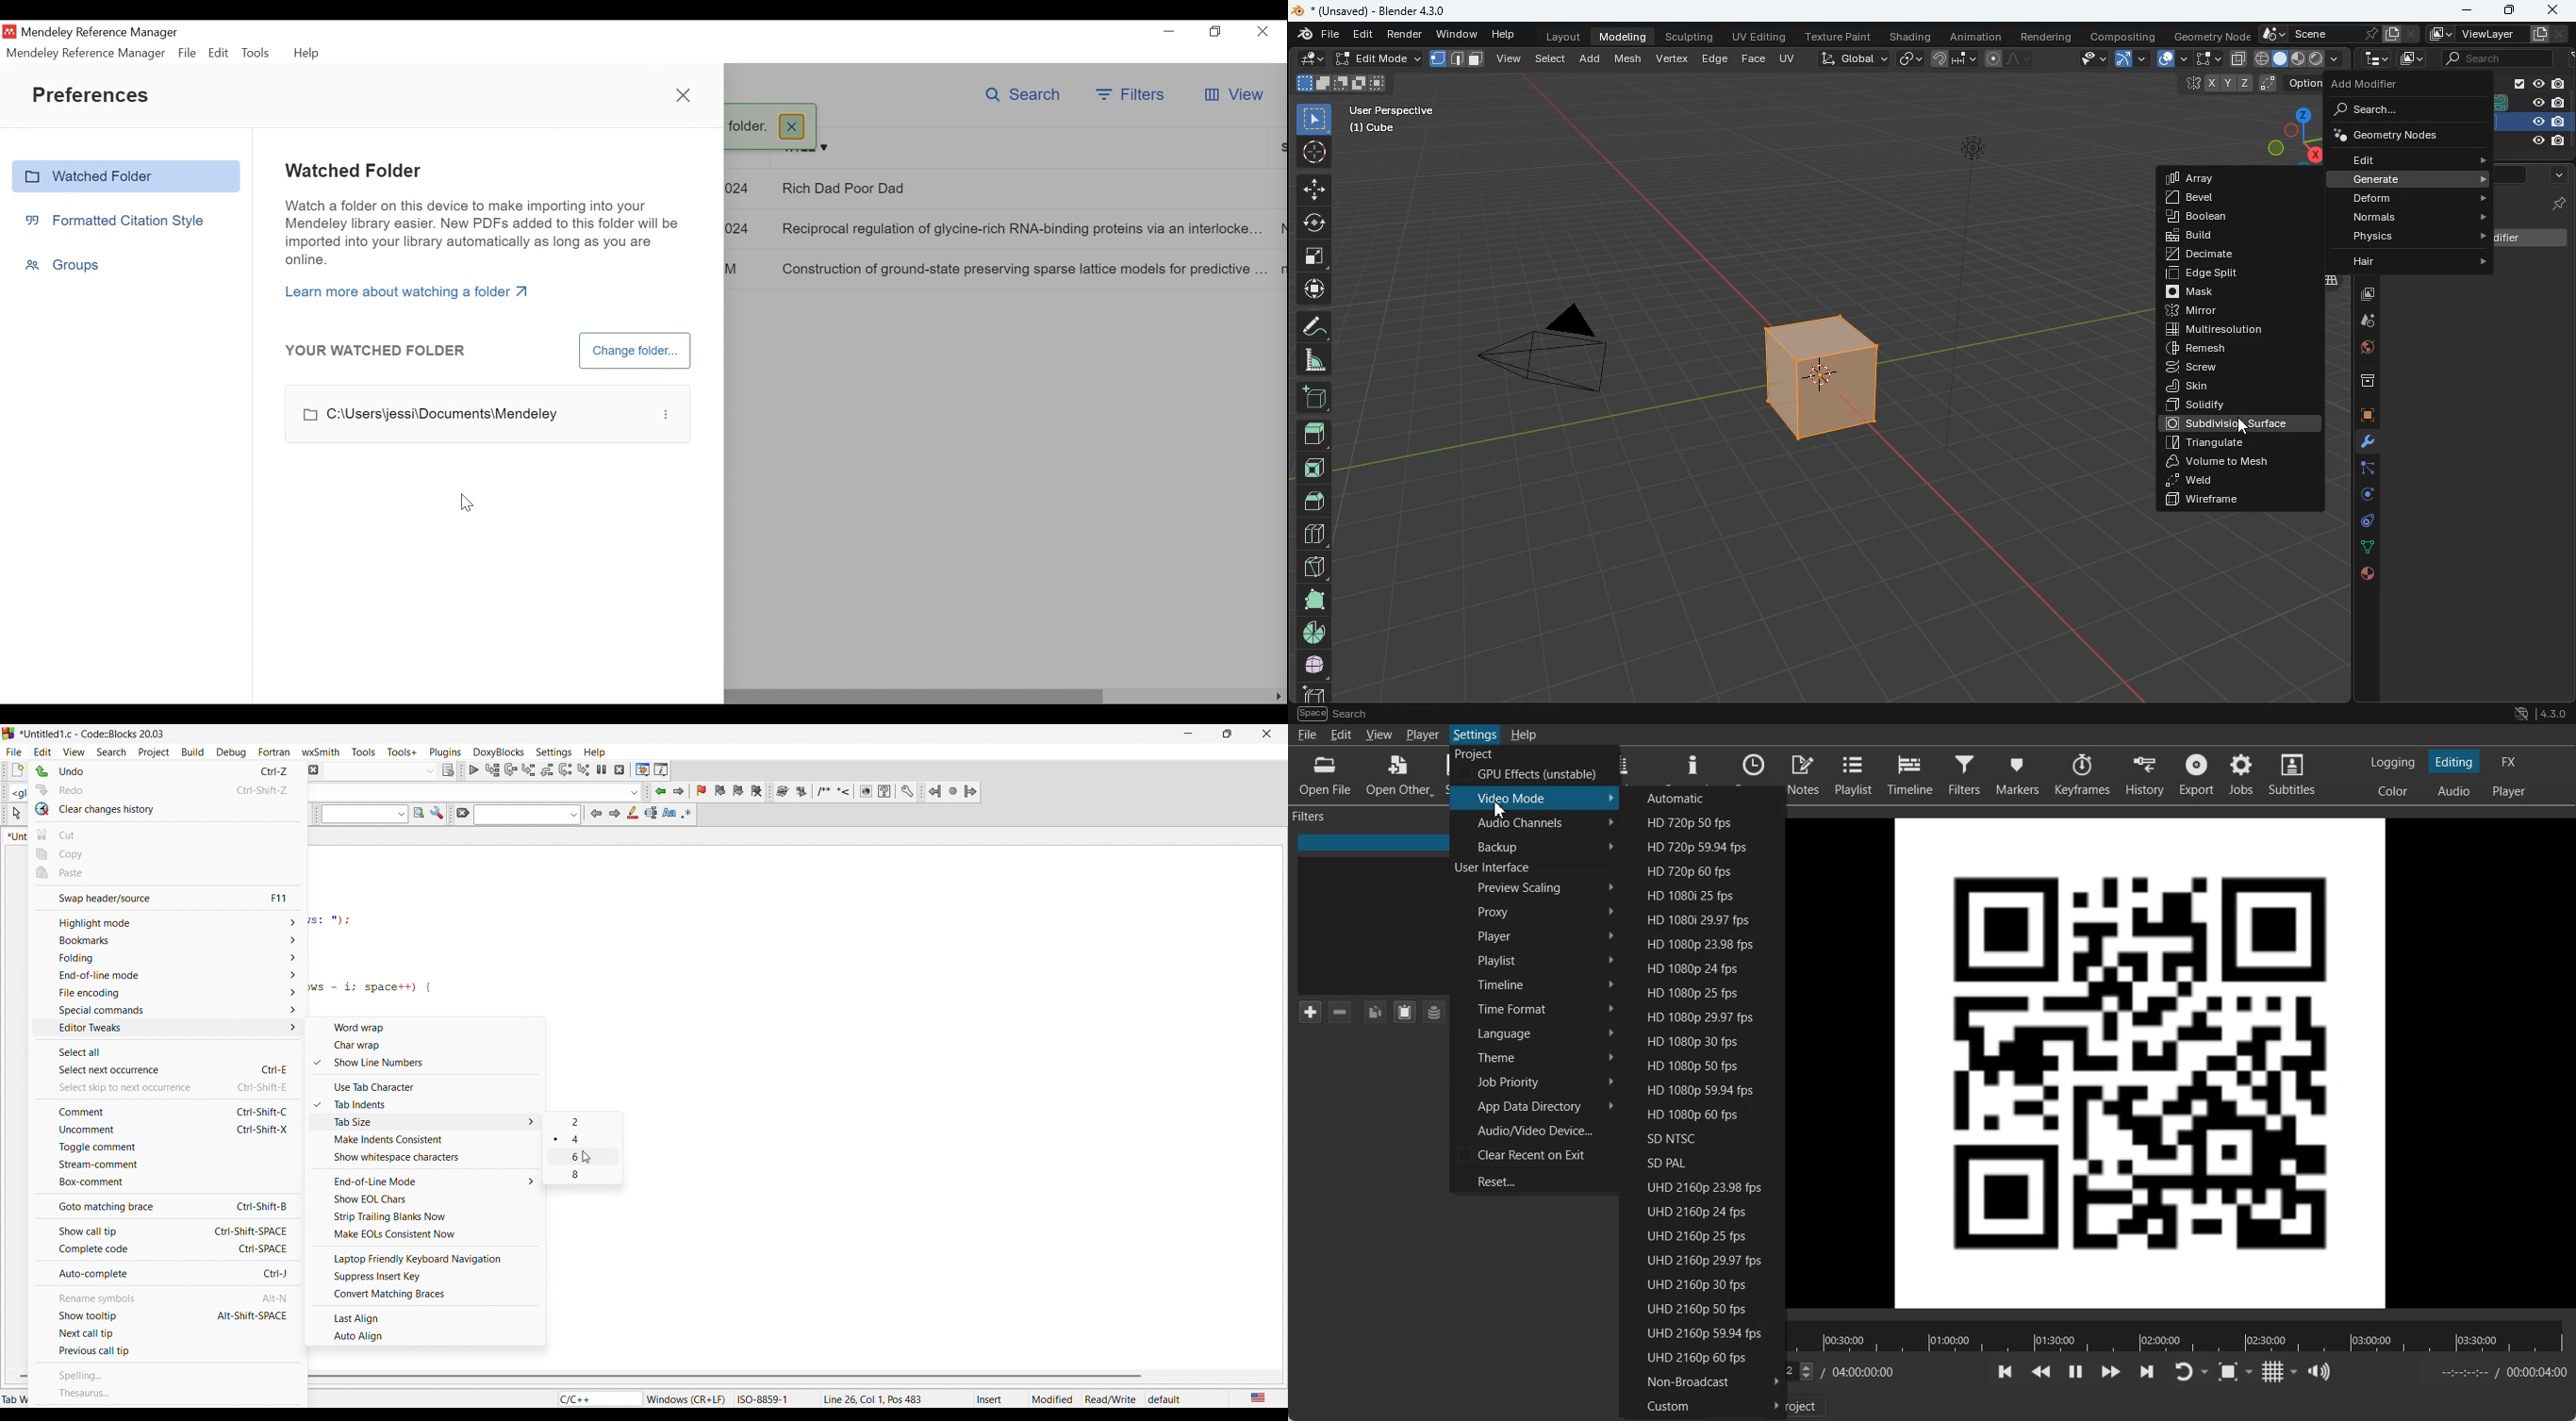 This screenshot has width=2576, height=1428. What do you see at coordinates (166, 854) in the screenshot?
I see `copy` at bounding box center [166, 854].